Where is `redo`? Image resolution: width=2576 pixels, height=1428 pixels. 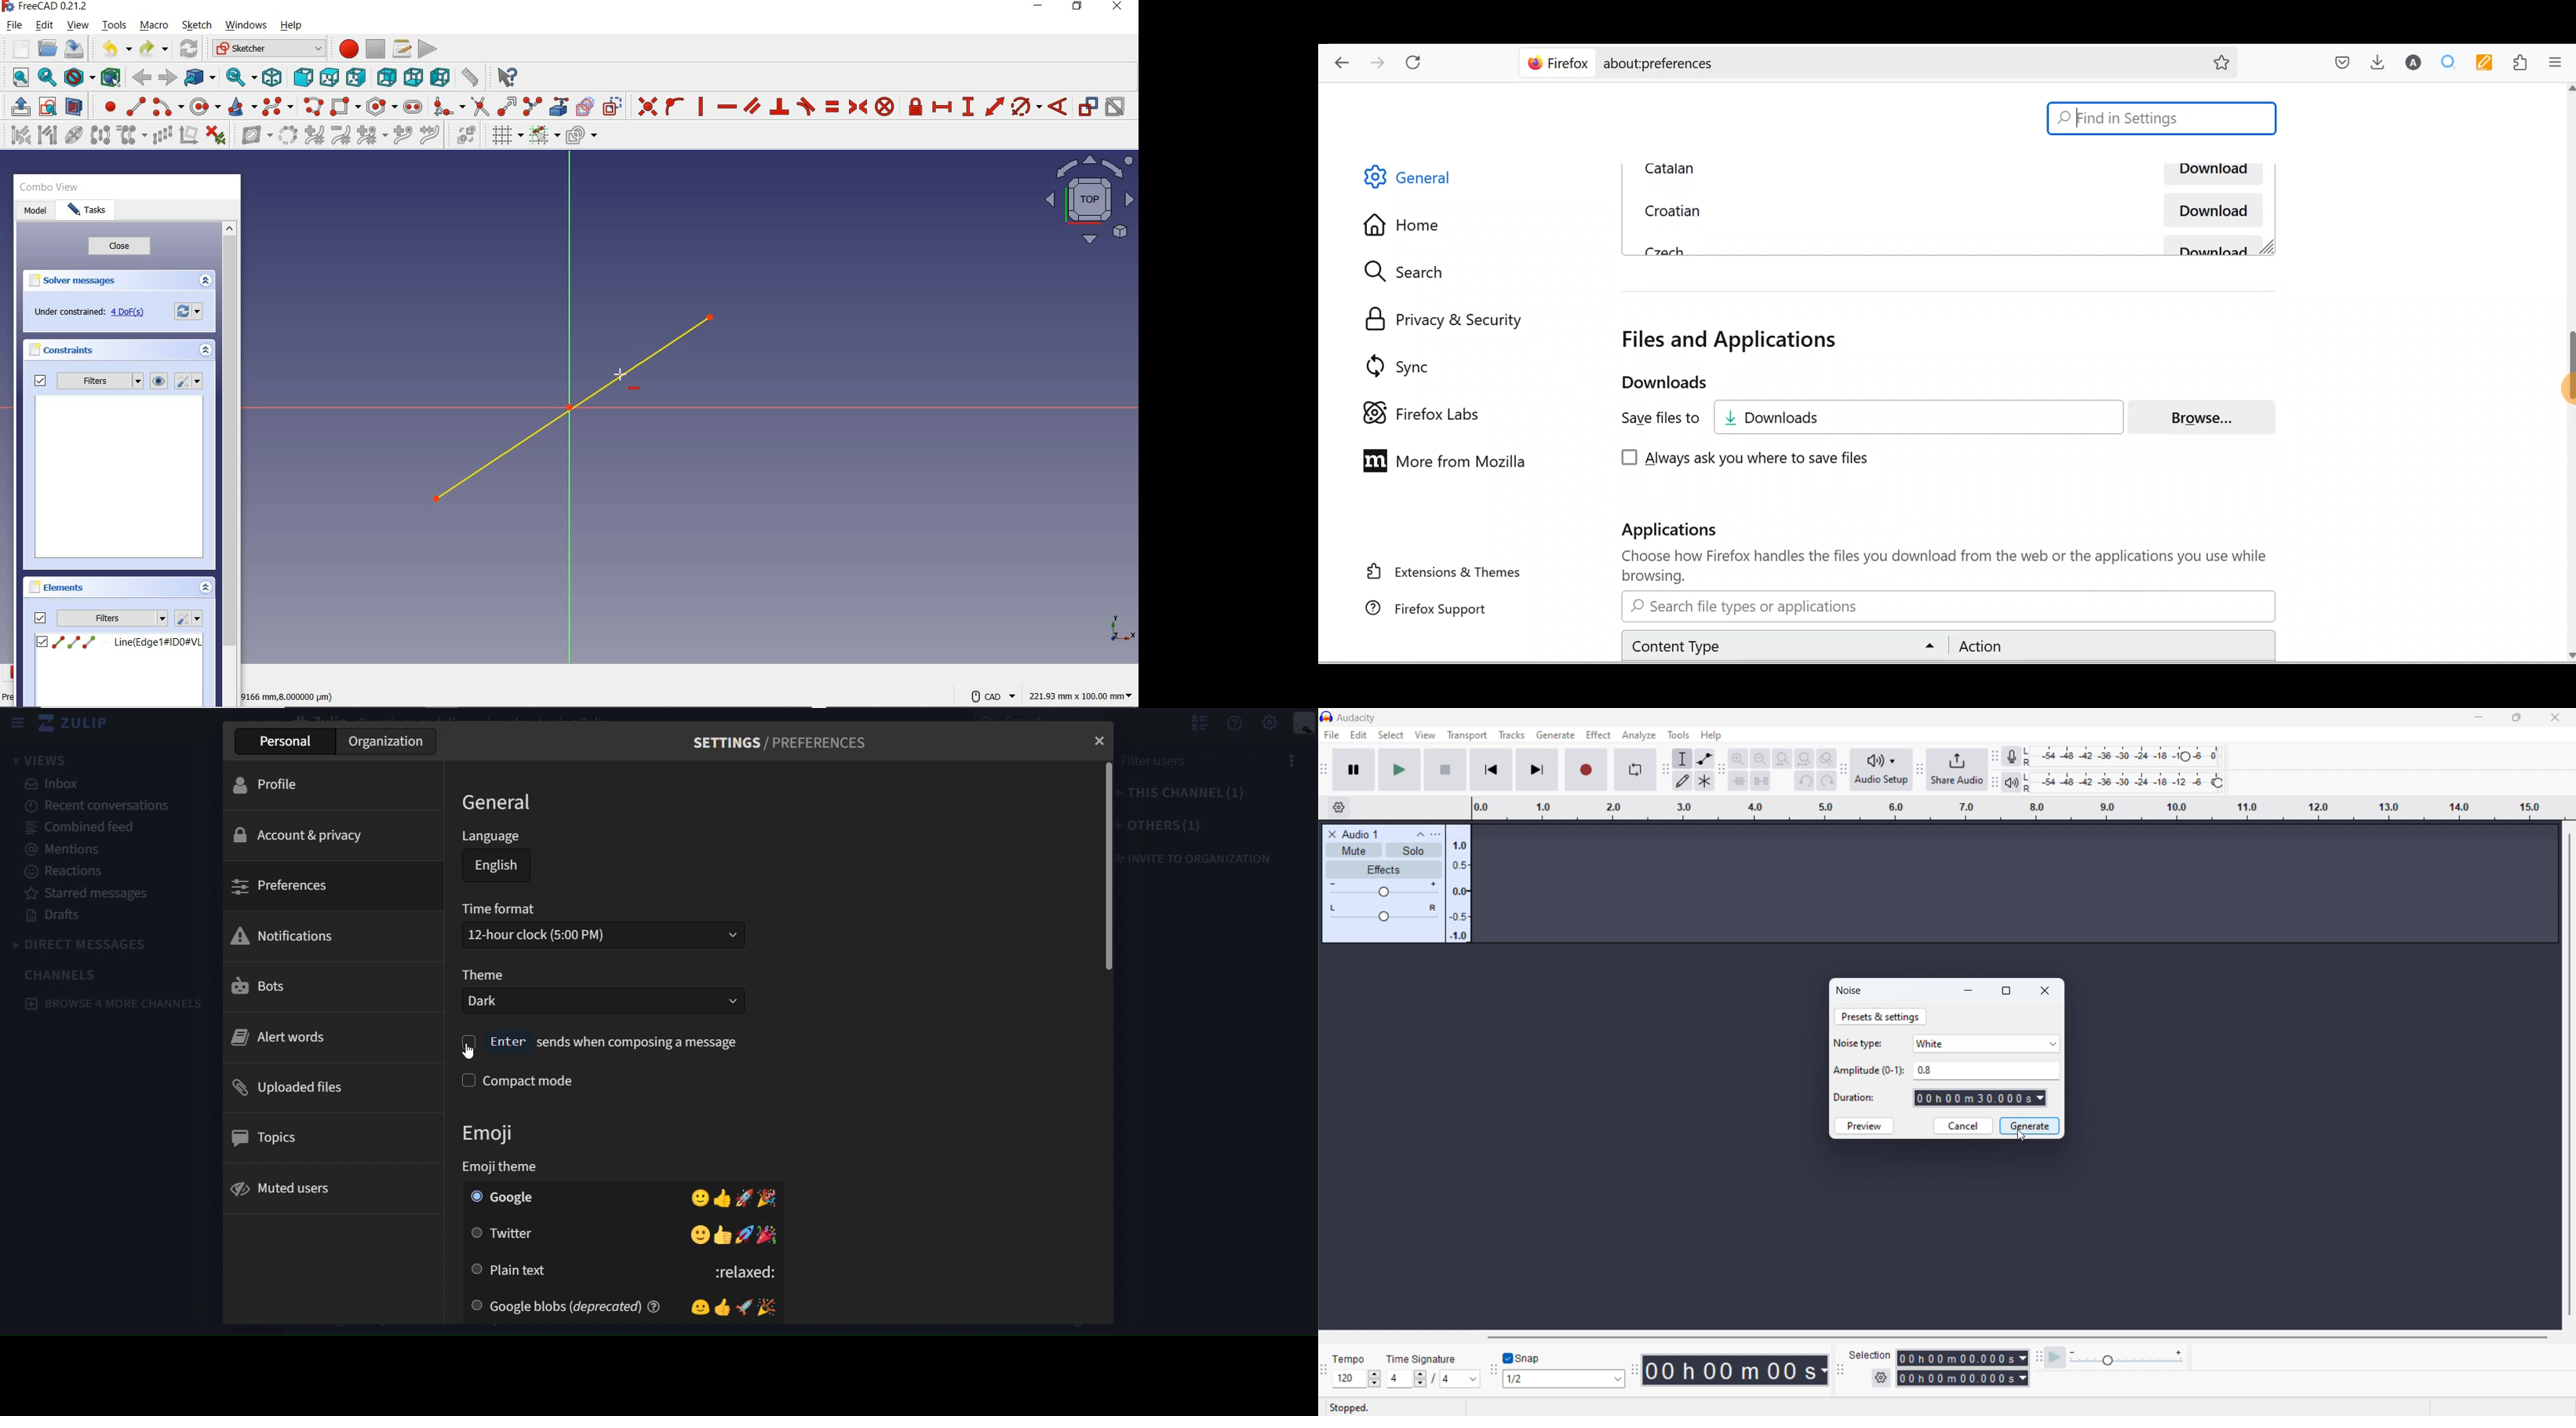
redo is located at coordinates (1827, 781).